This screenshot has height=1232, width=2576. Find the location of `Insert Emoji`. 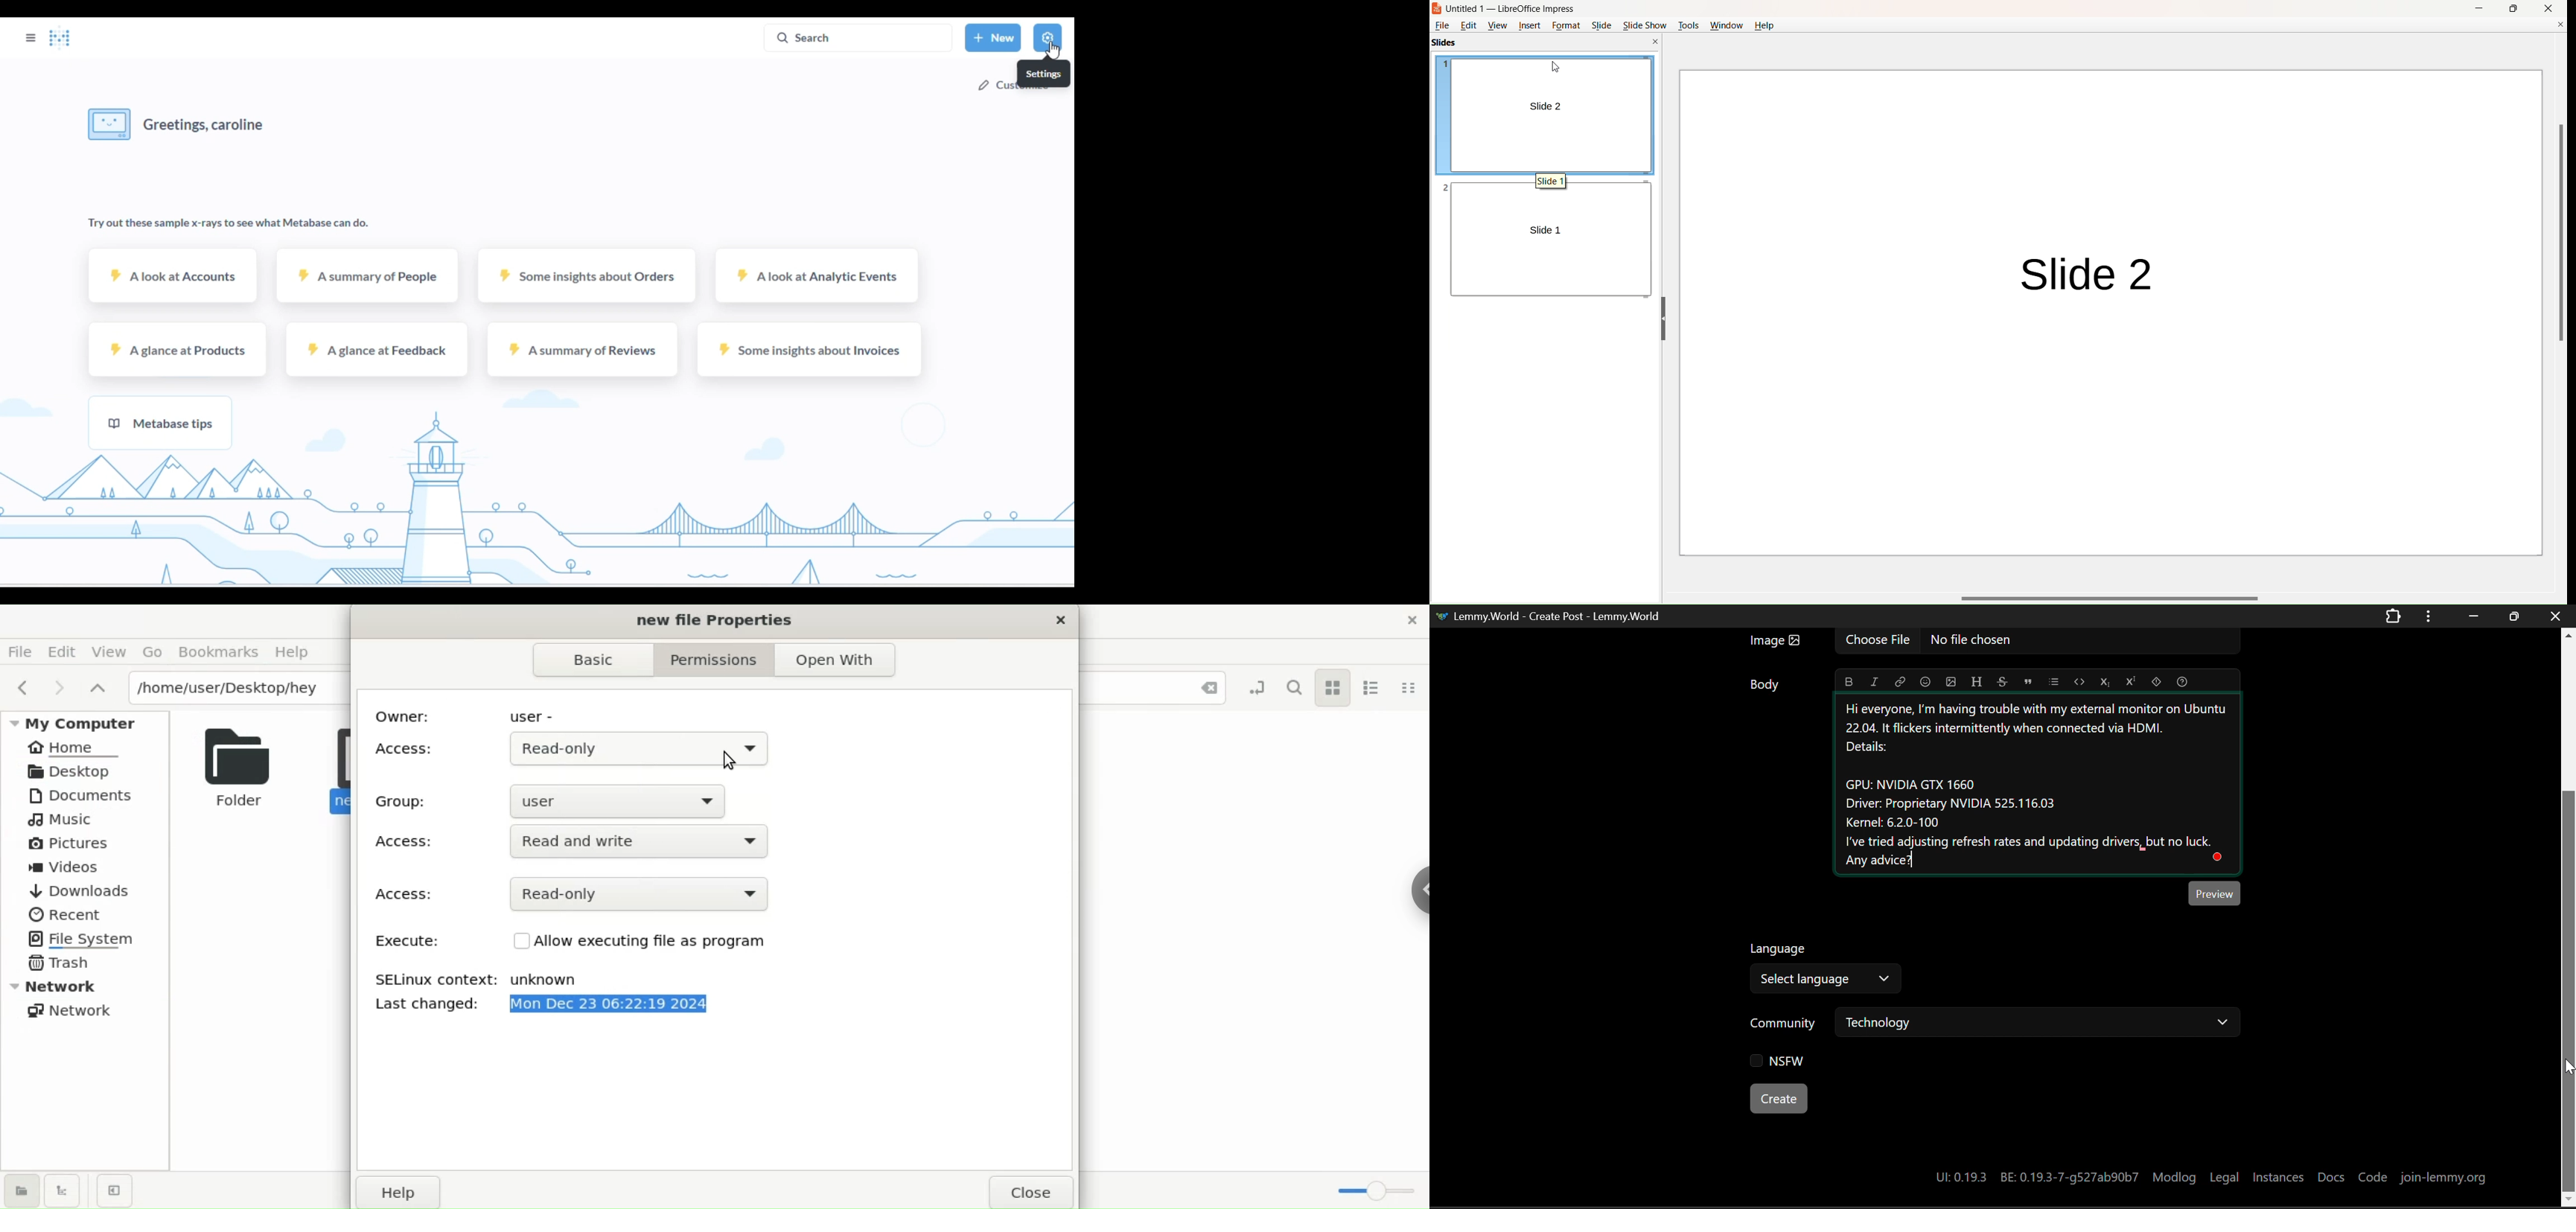

Insert Emoji is located at coordinates (1925, 681).